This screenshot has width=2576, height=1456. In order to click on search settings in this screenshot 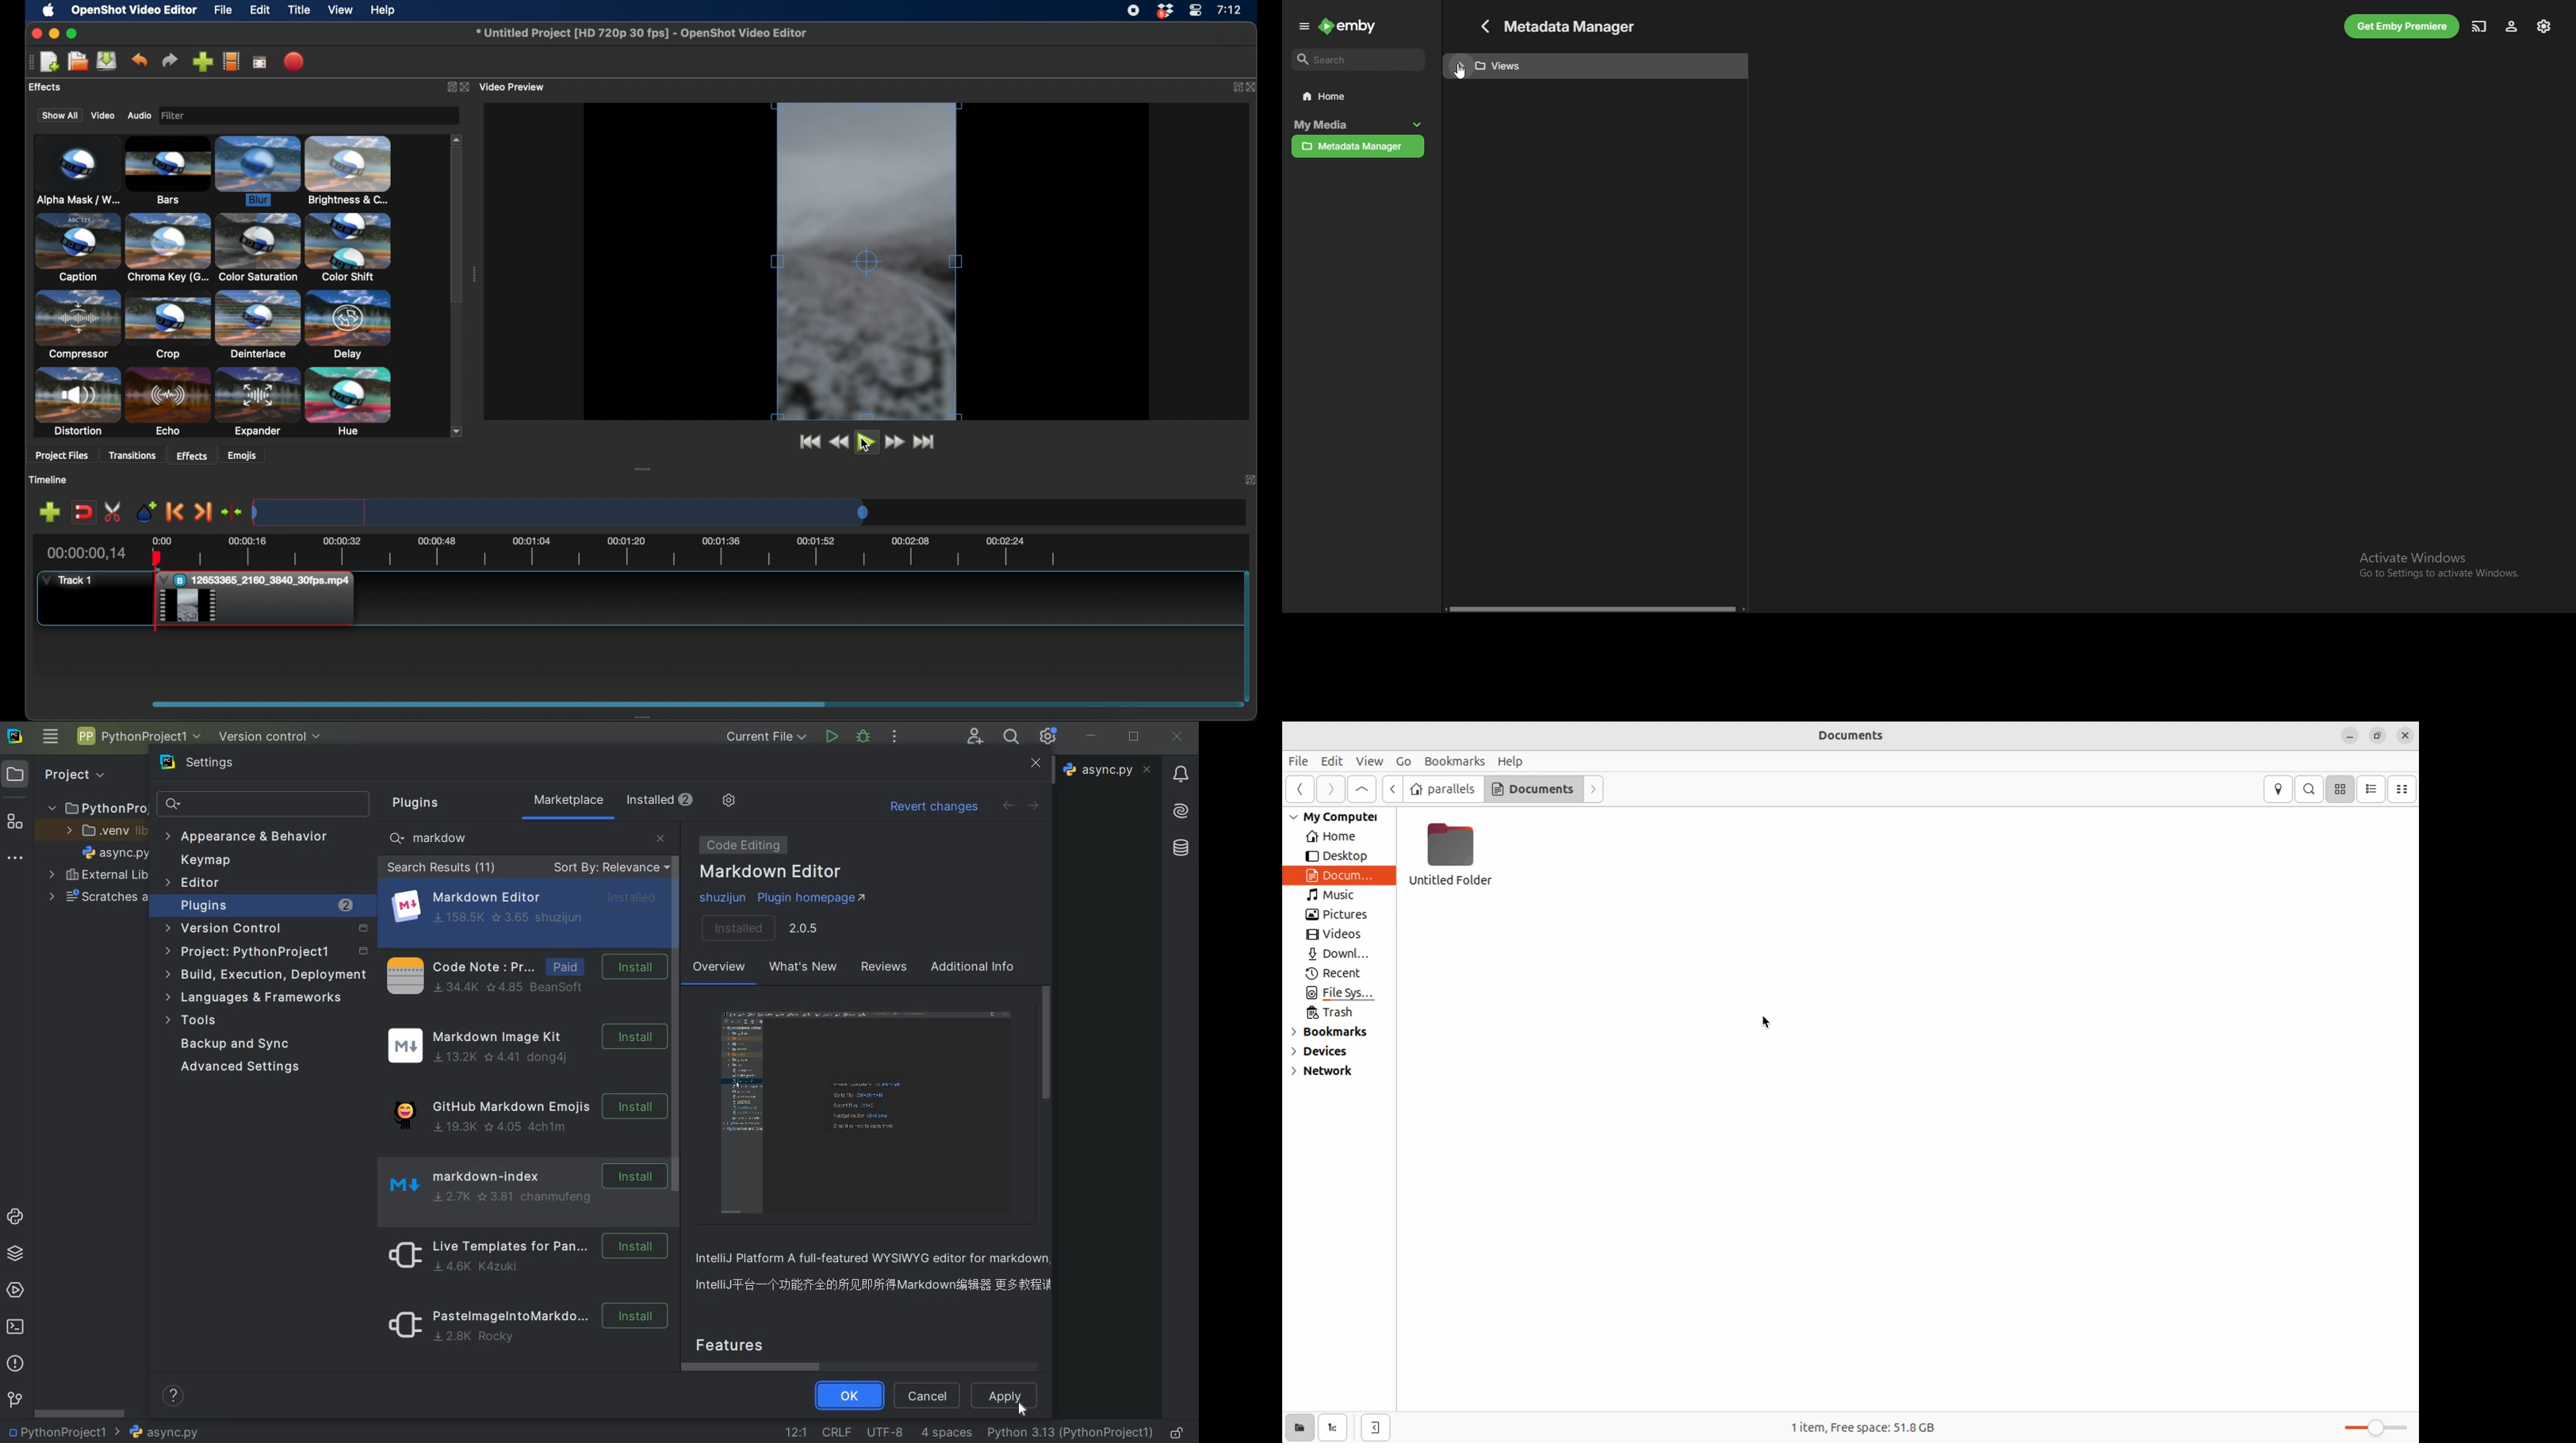, I will do `click(265, 805)`.